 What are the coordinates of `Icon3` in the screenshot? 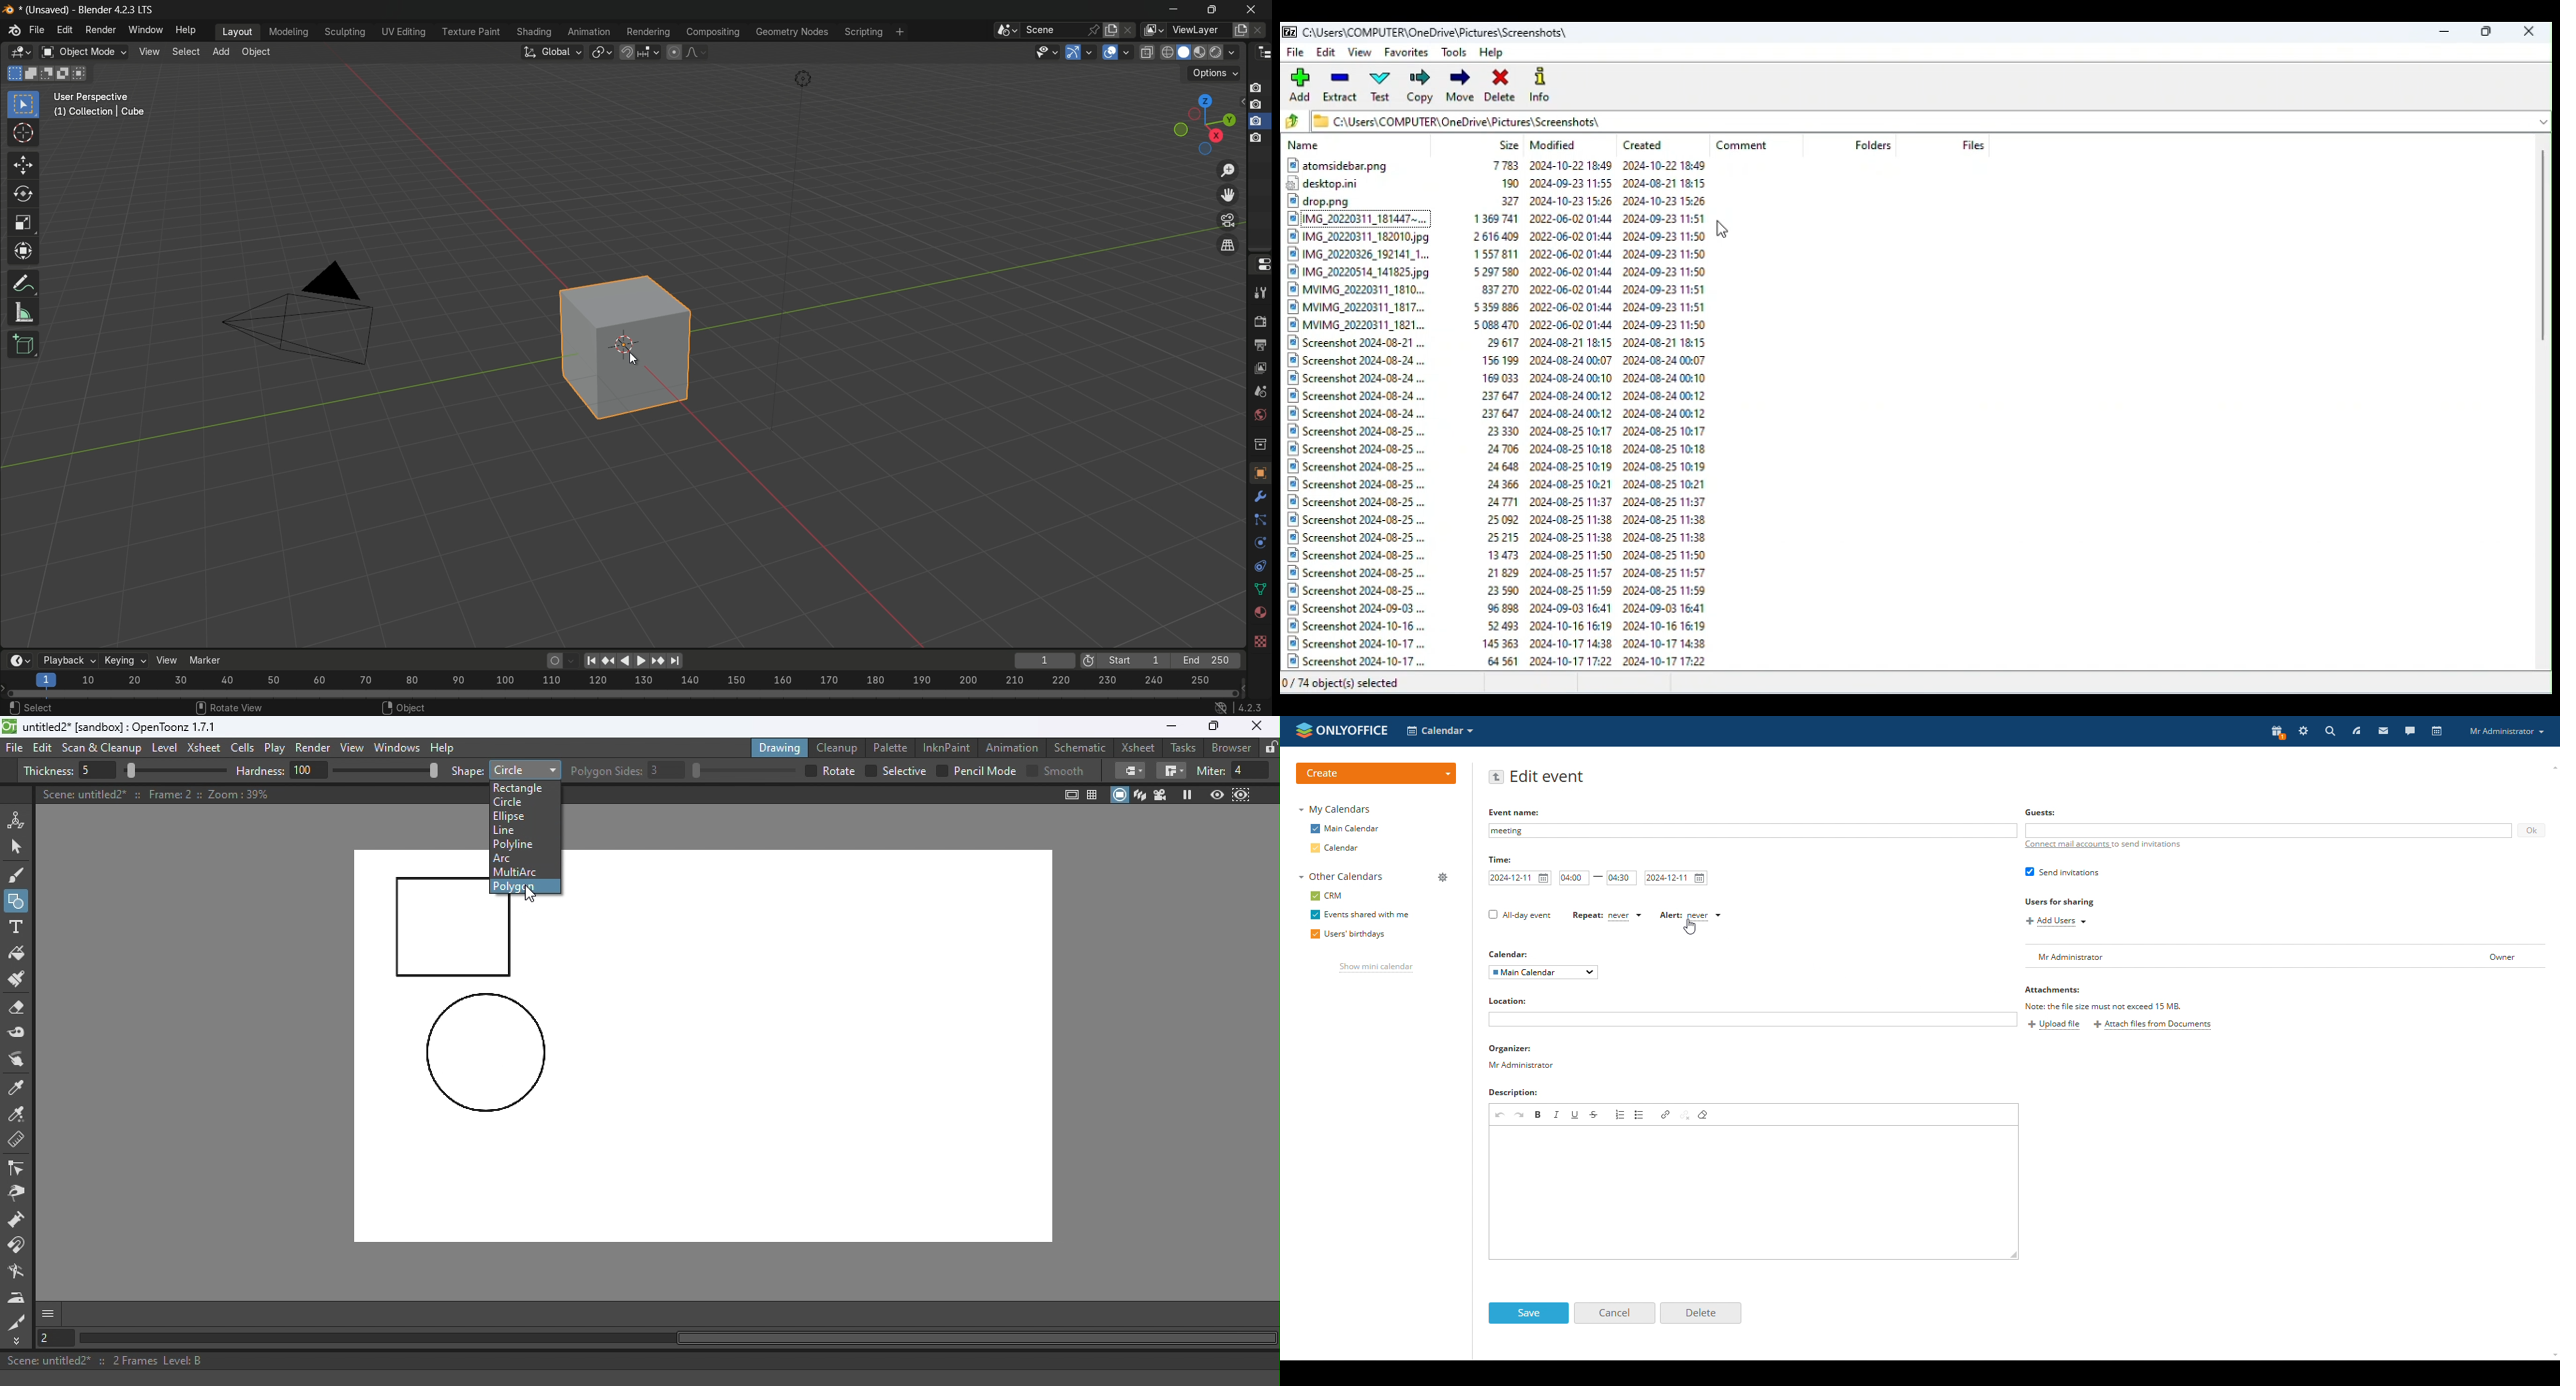 It's located at (1260, 122).